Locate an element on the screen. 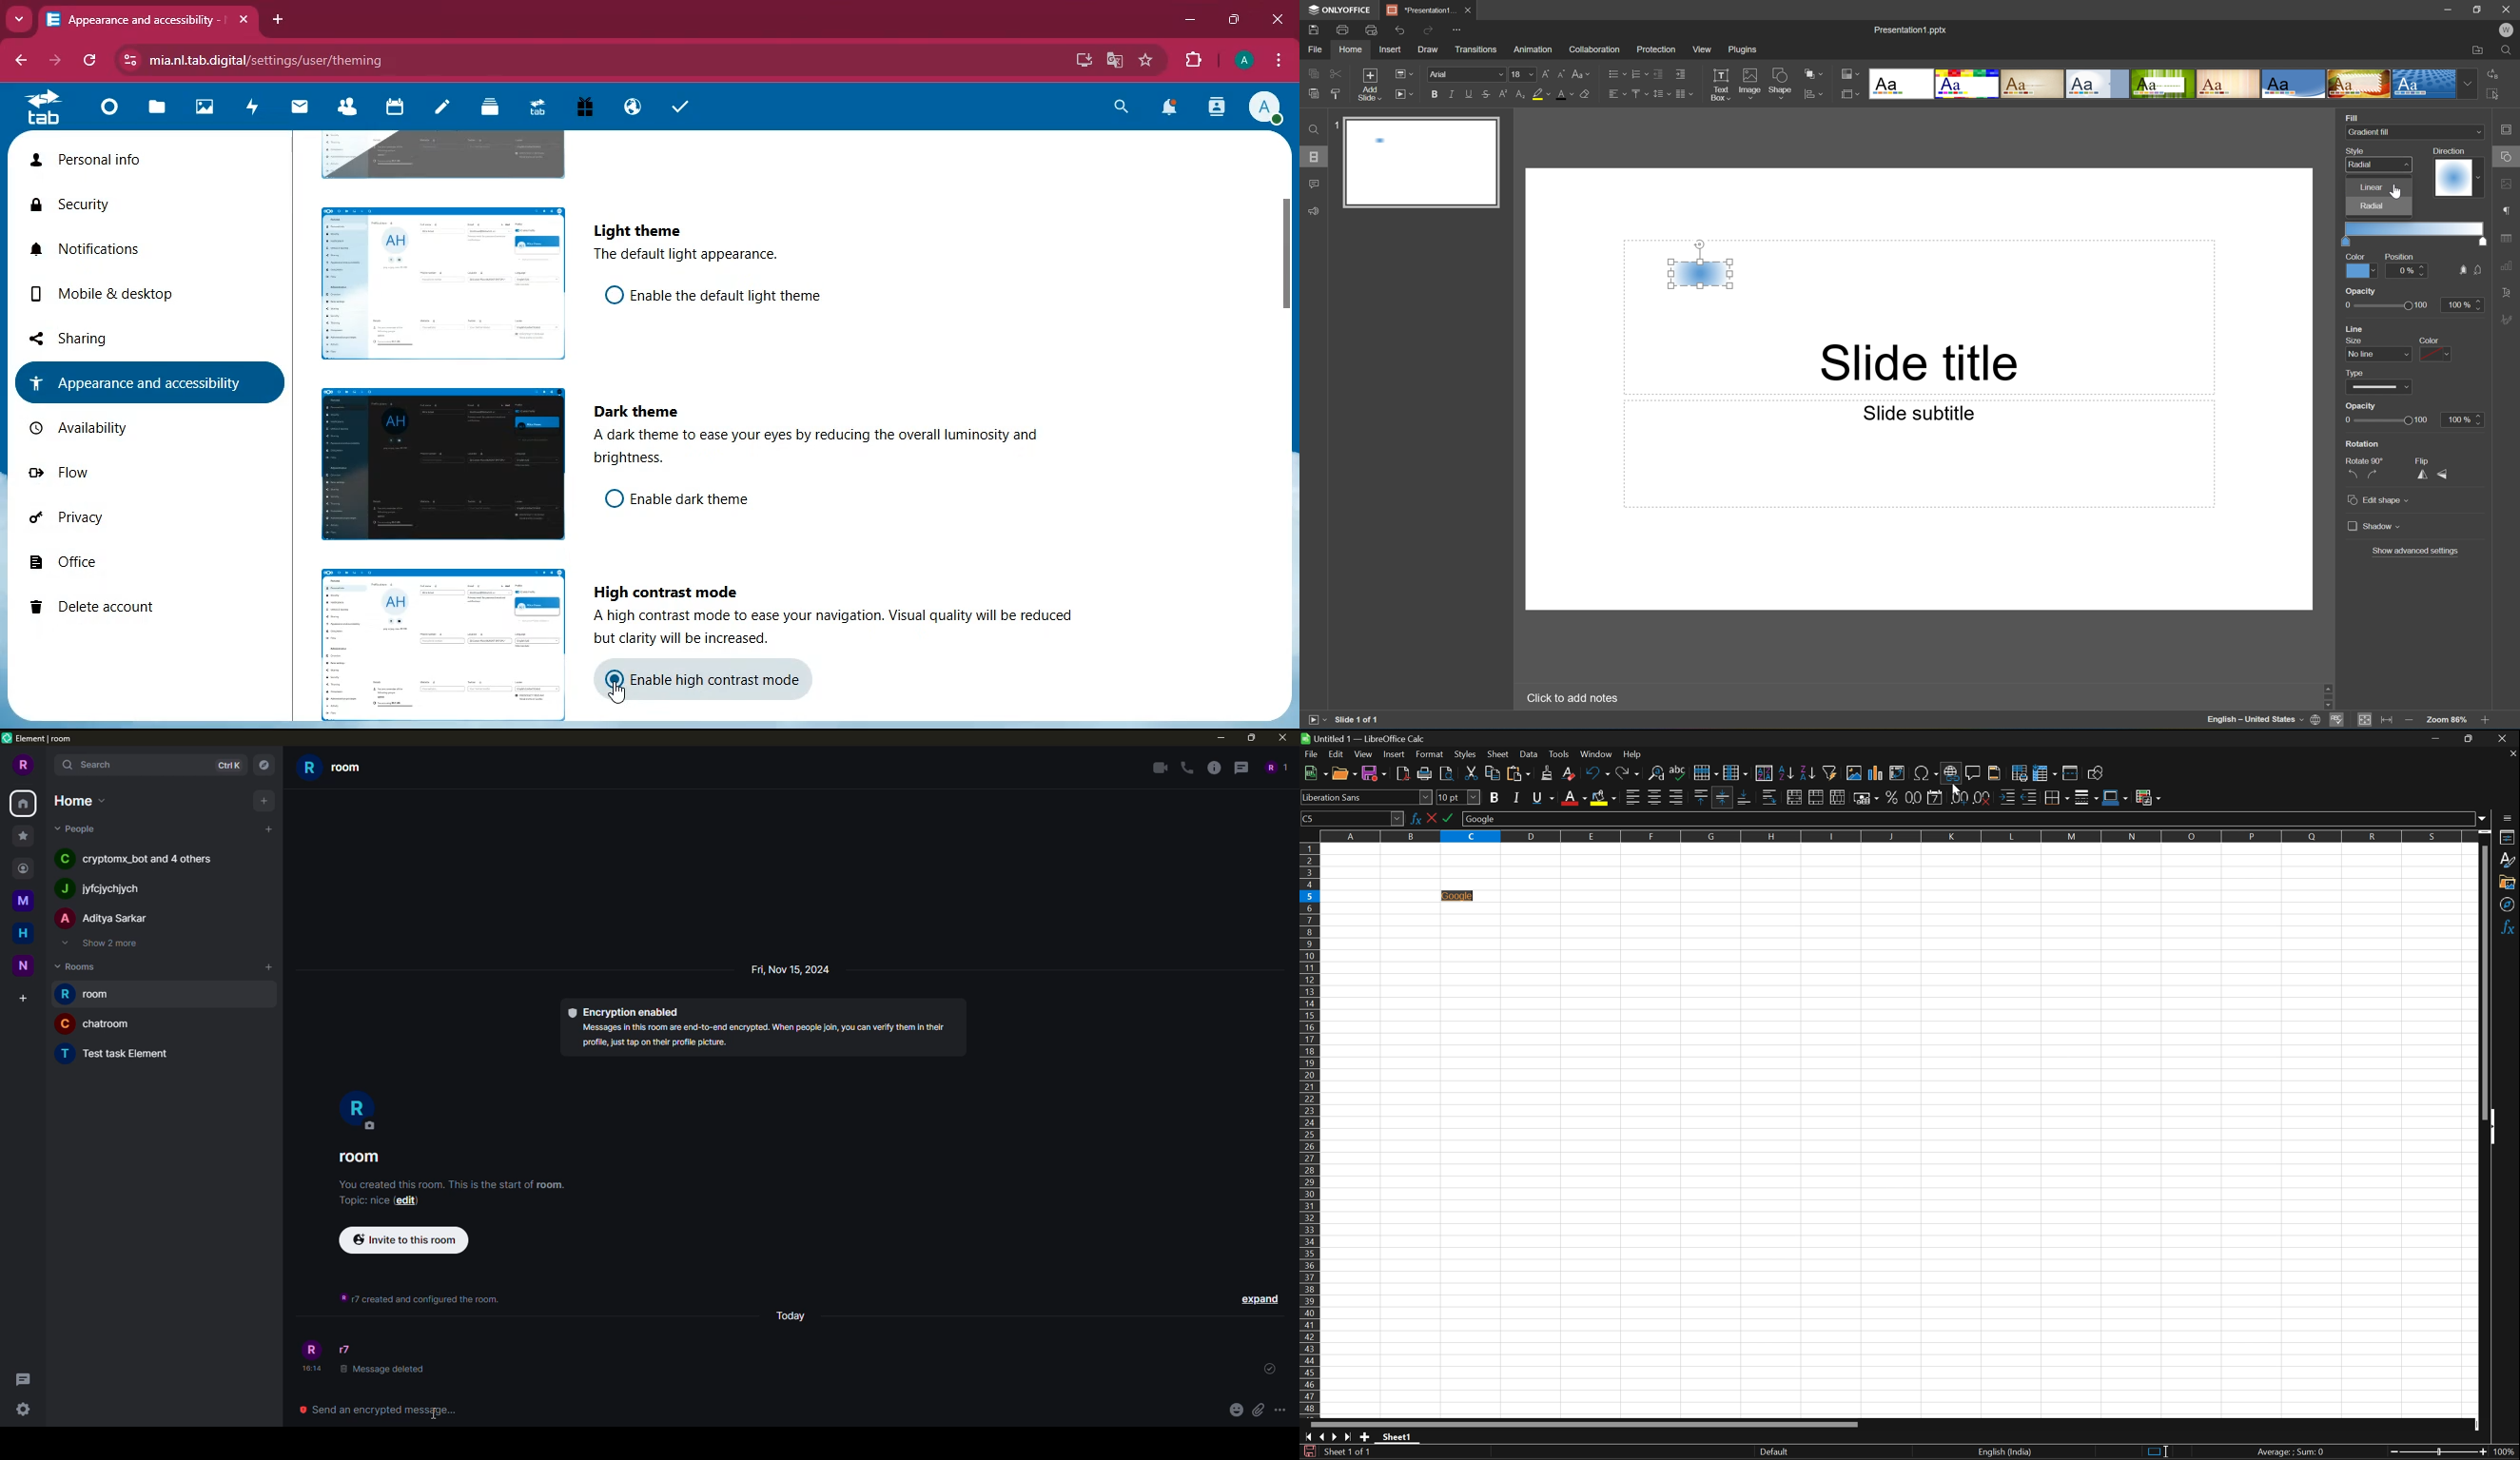  Align vertically is located at coordinates (1723, 797).